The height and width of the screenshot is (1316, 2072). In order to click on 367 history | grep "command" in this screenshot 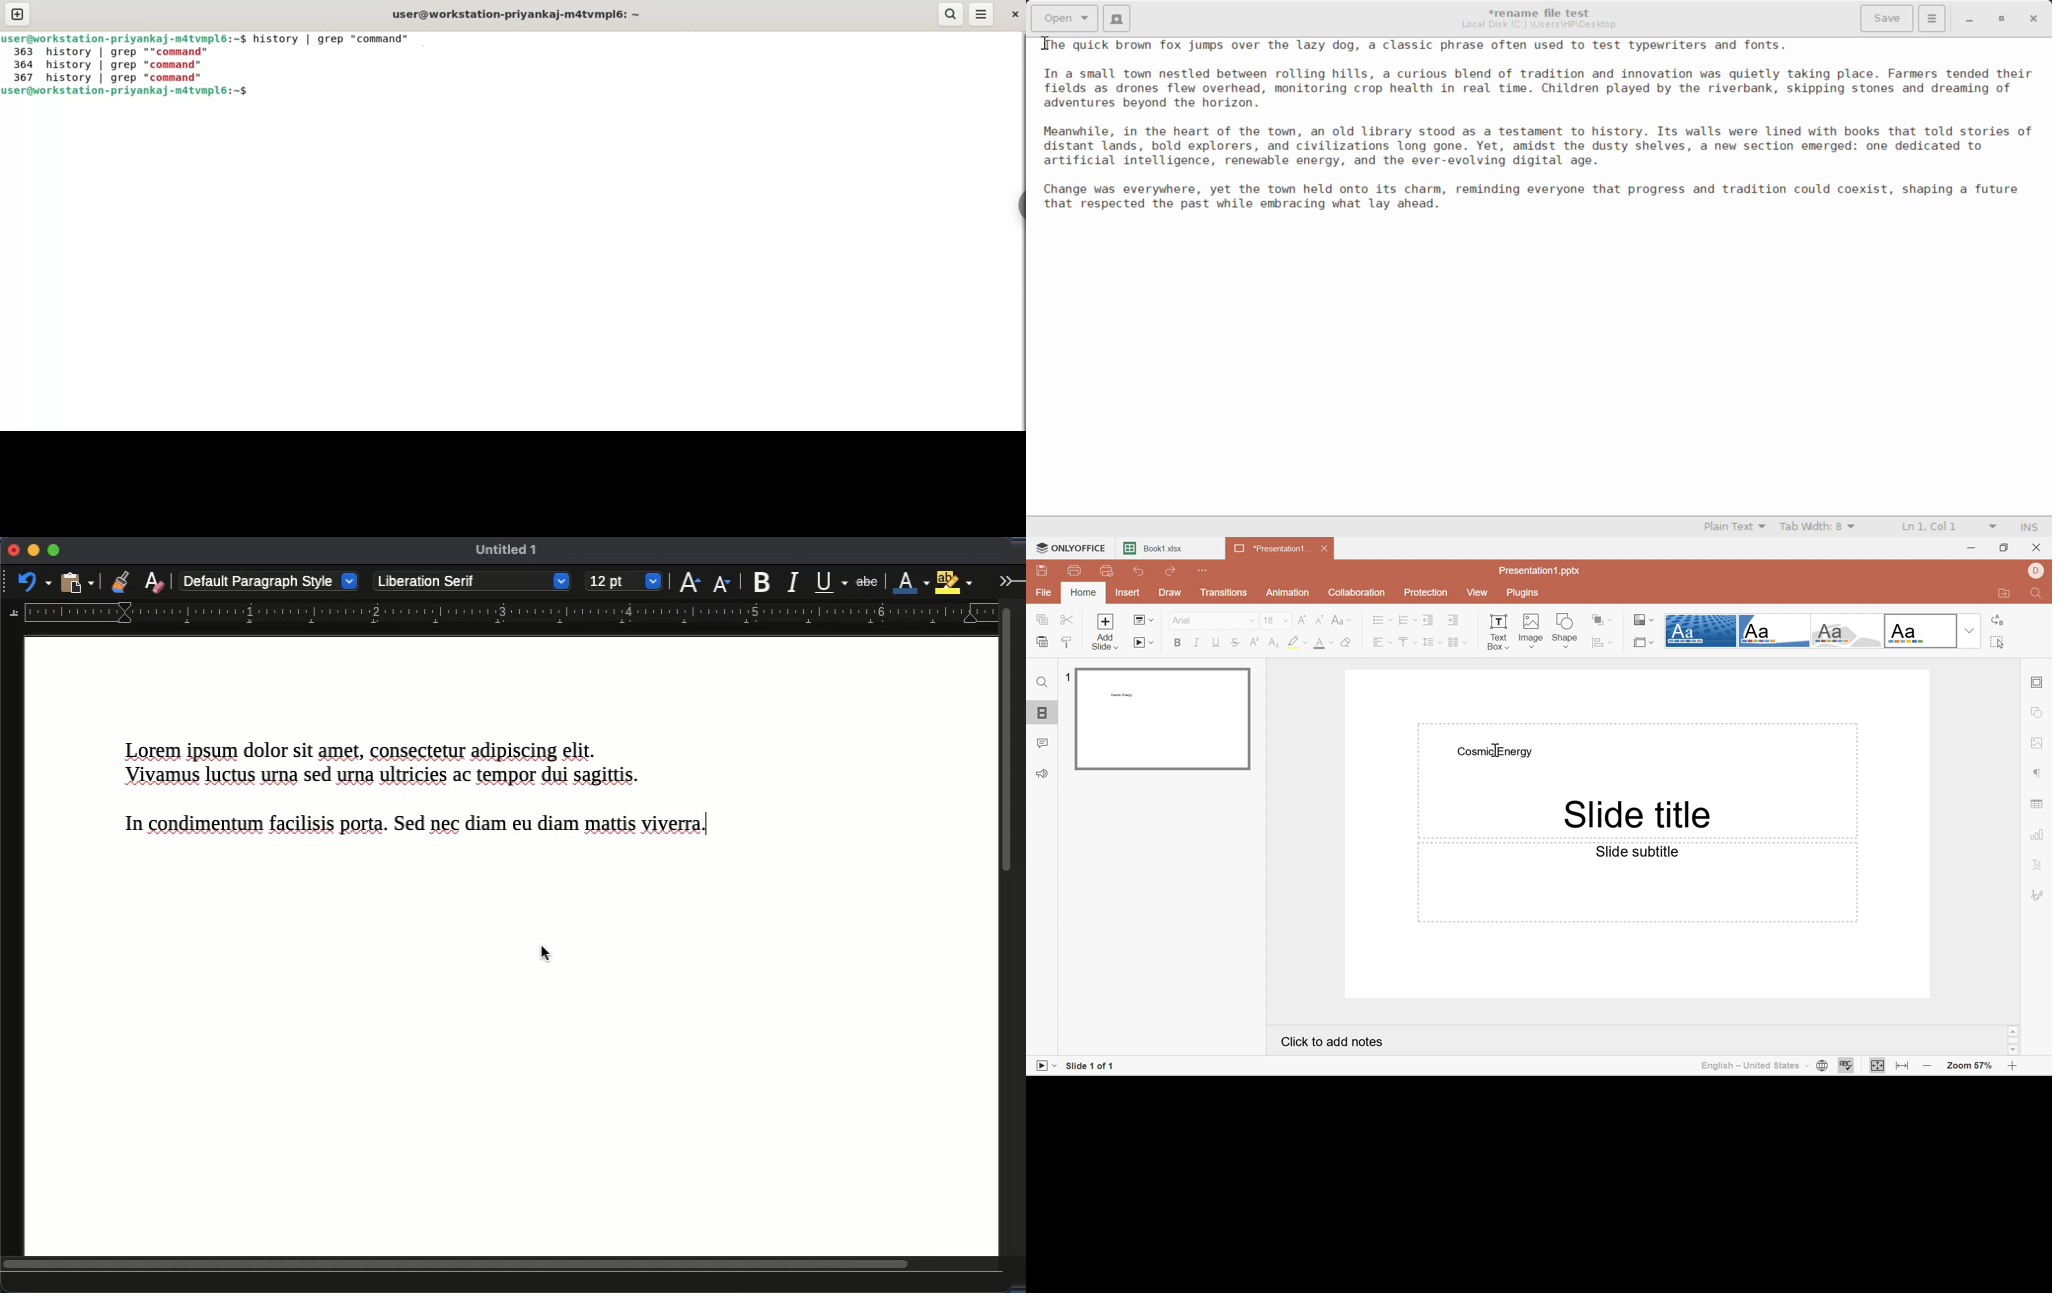, I will do `click(107, 77)`.